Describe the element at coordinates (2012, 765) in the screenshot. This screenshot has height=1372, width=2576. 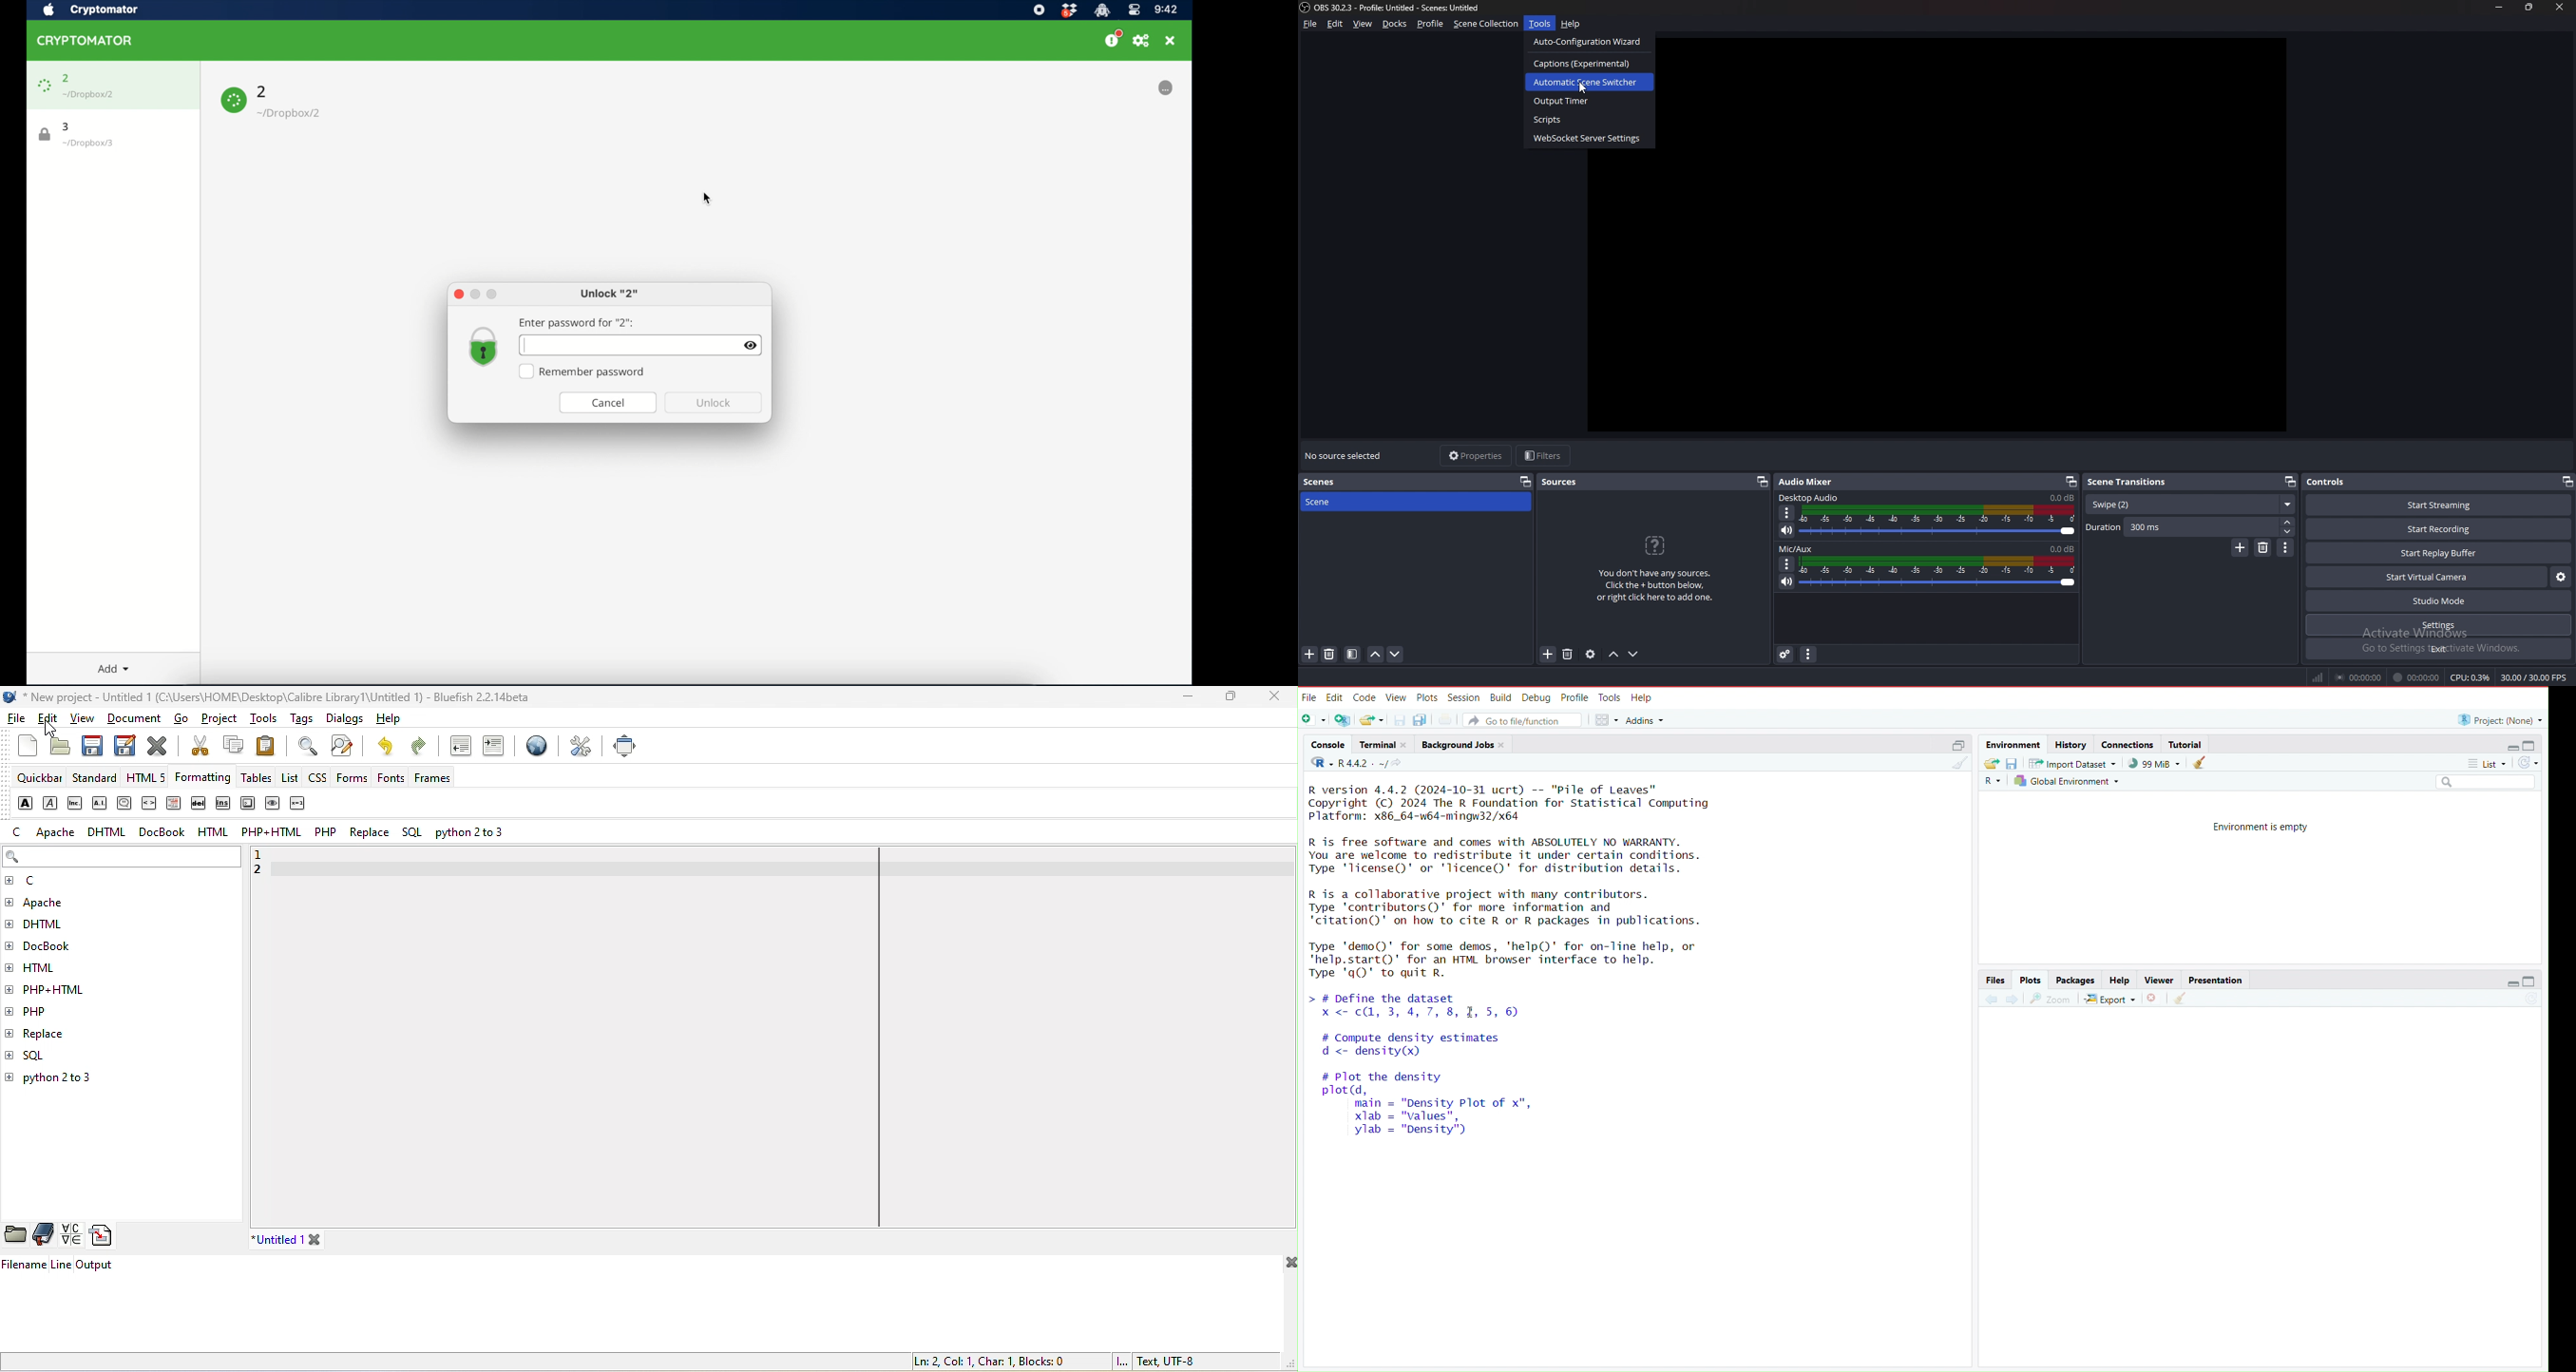
I see `save workspace as` at that location.